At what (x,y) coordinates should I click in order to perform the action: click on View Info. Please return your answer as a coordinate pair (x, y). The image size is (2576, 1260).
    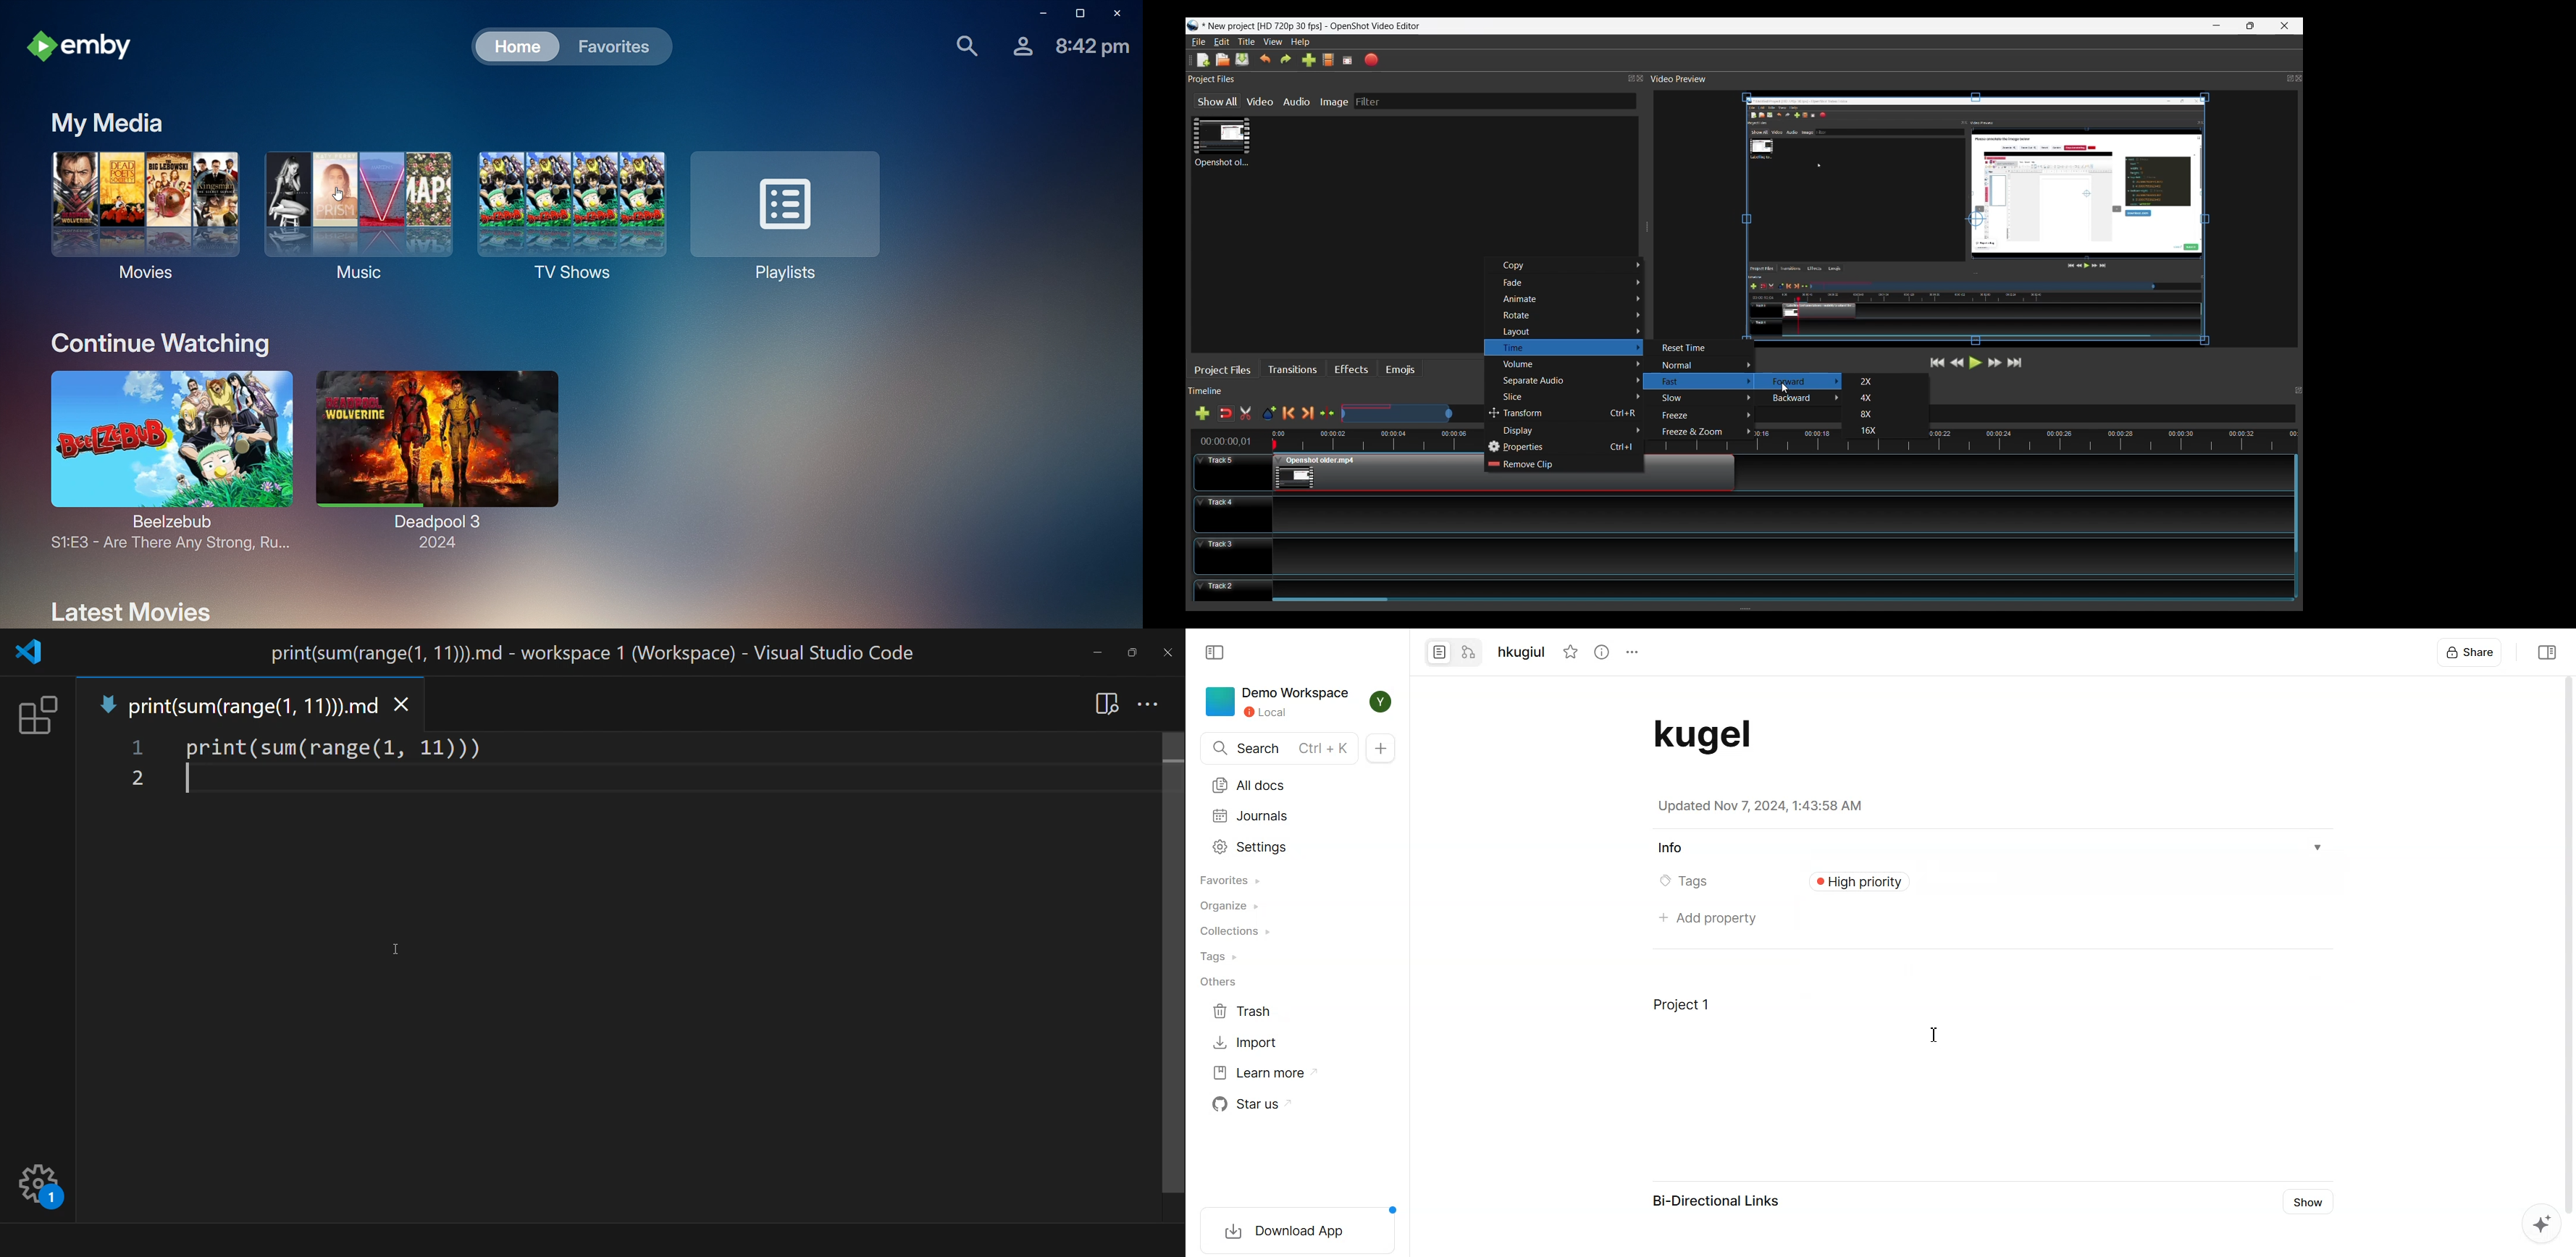
    Looking at the image, I should click on (1602, 652).